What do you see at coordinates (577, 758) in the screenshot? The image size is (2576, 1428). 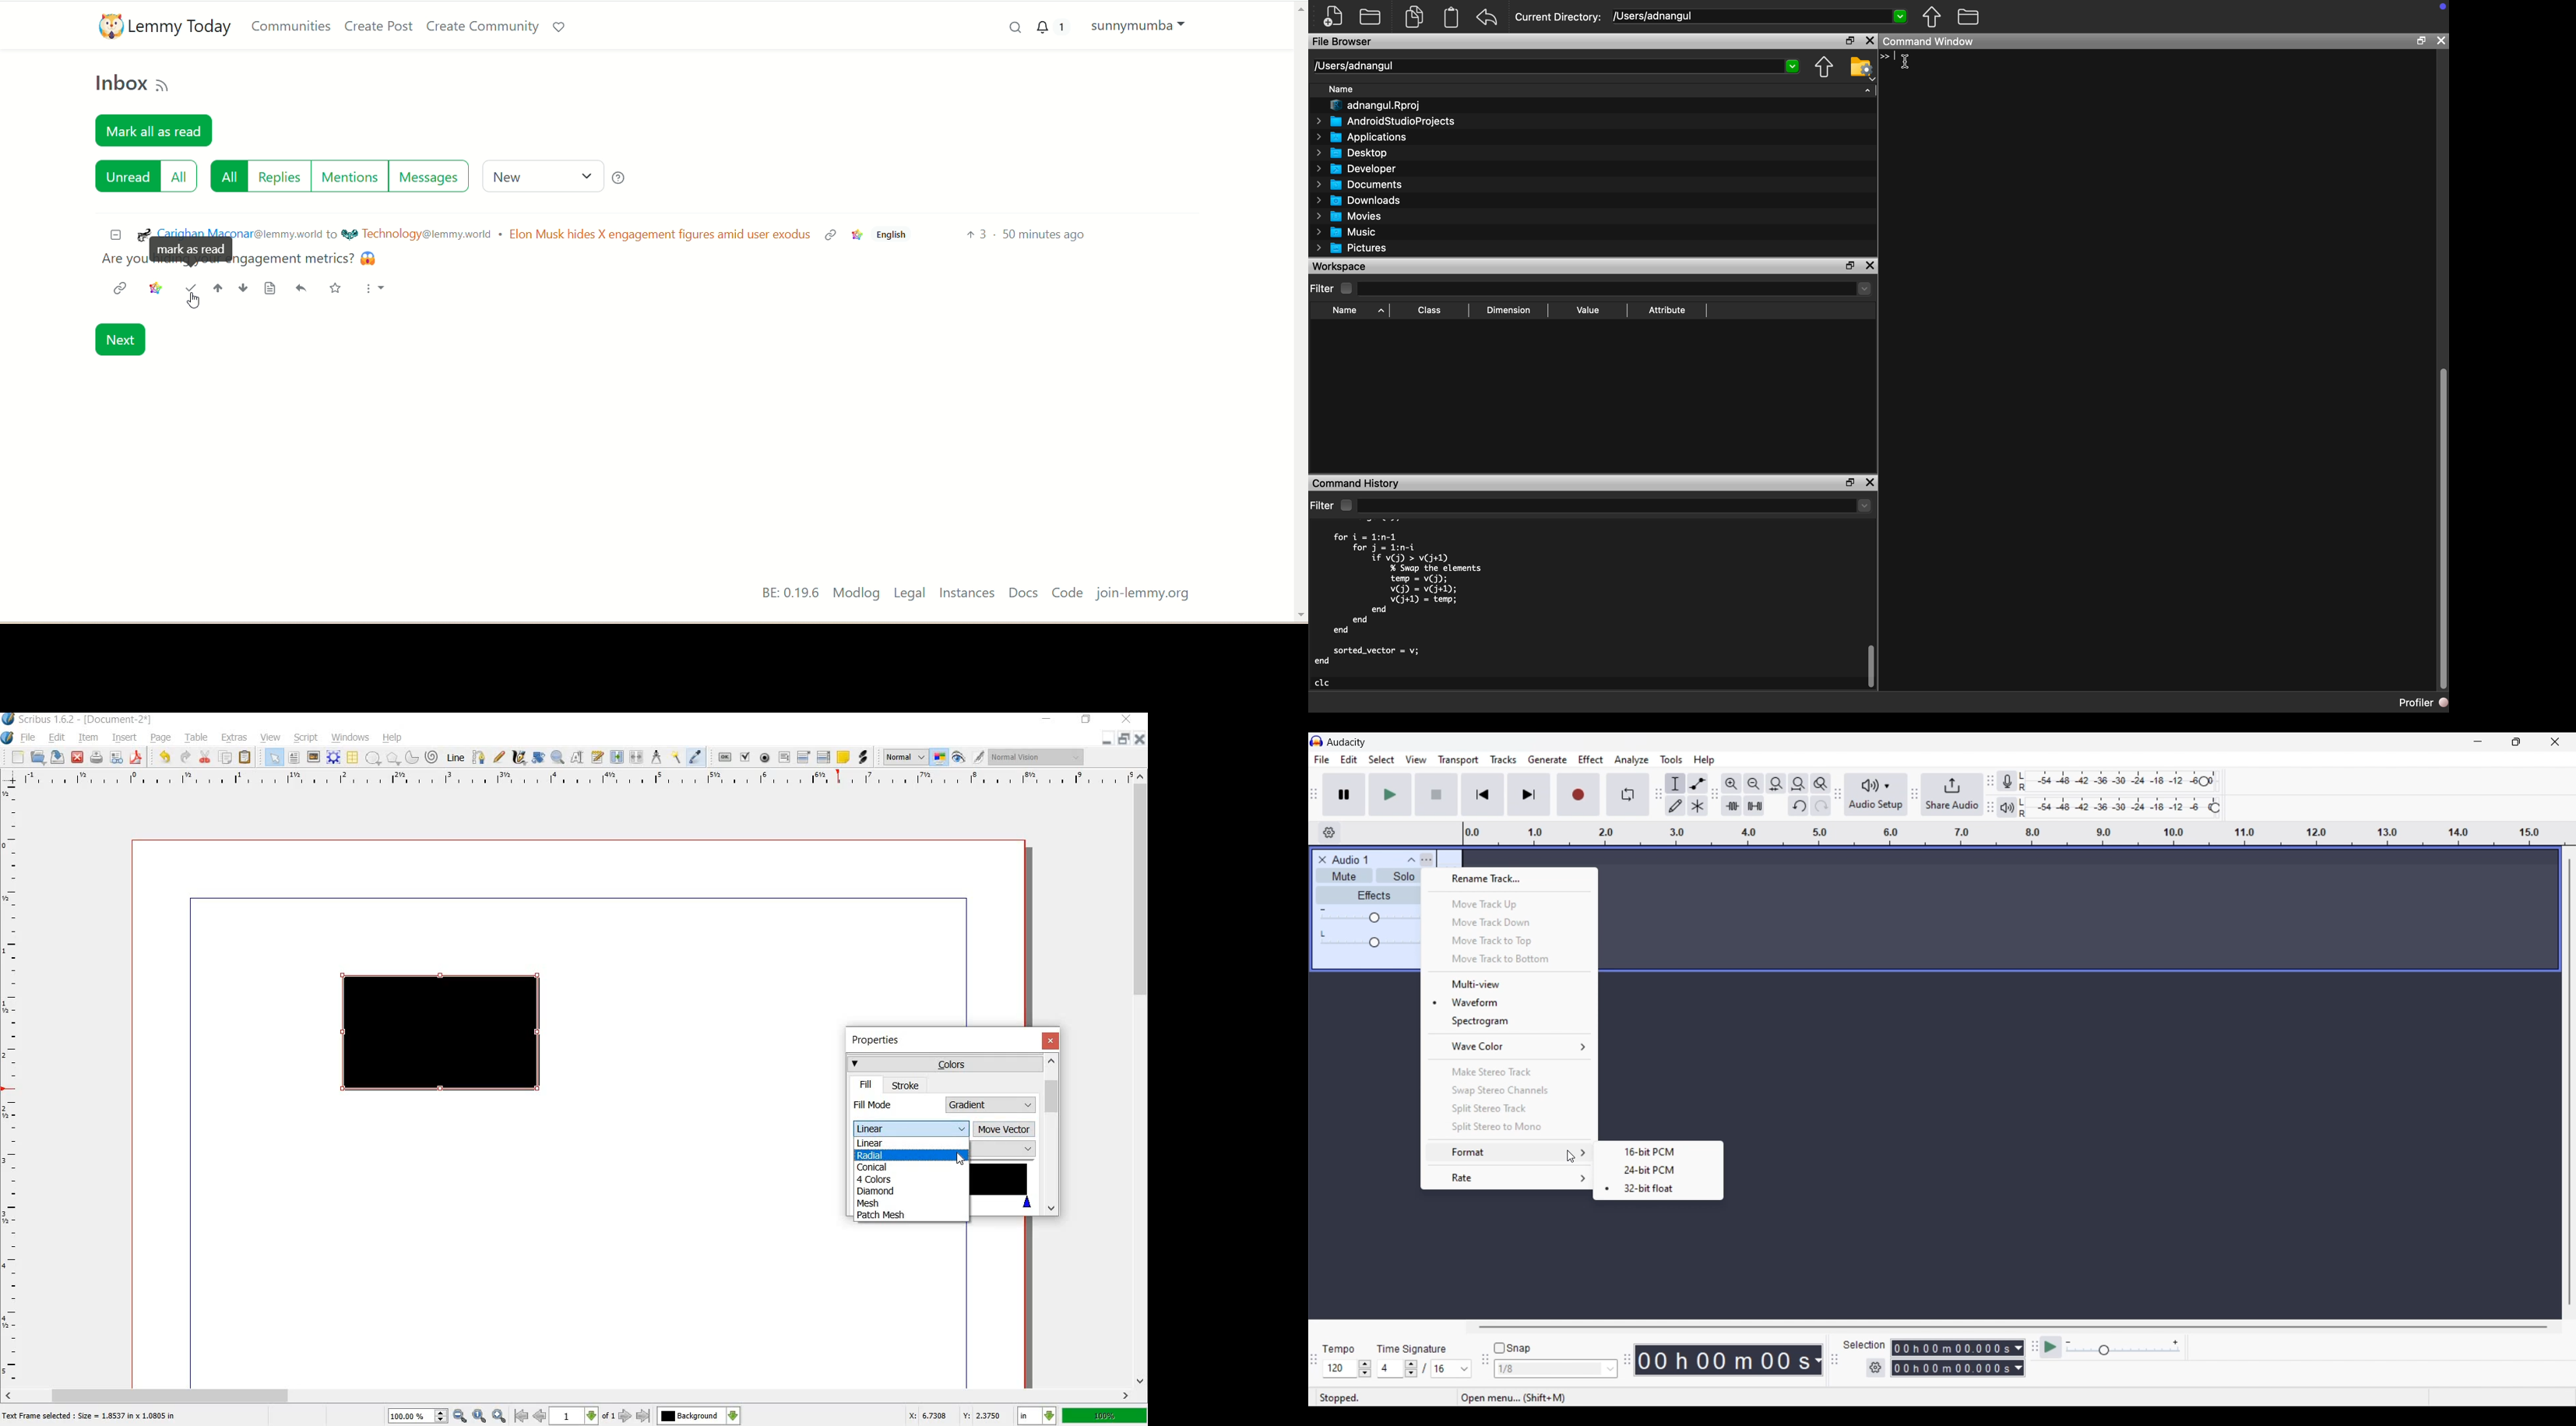 I see `edit contents of frame` at bounding box center [577, 758].